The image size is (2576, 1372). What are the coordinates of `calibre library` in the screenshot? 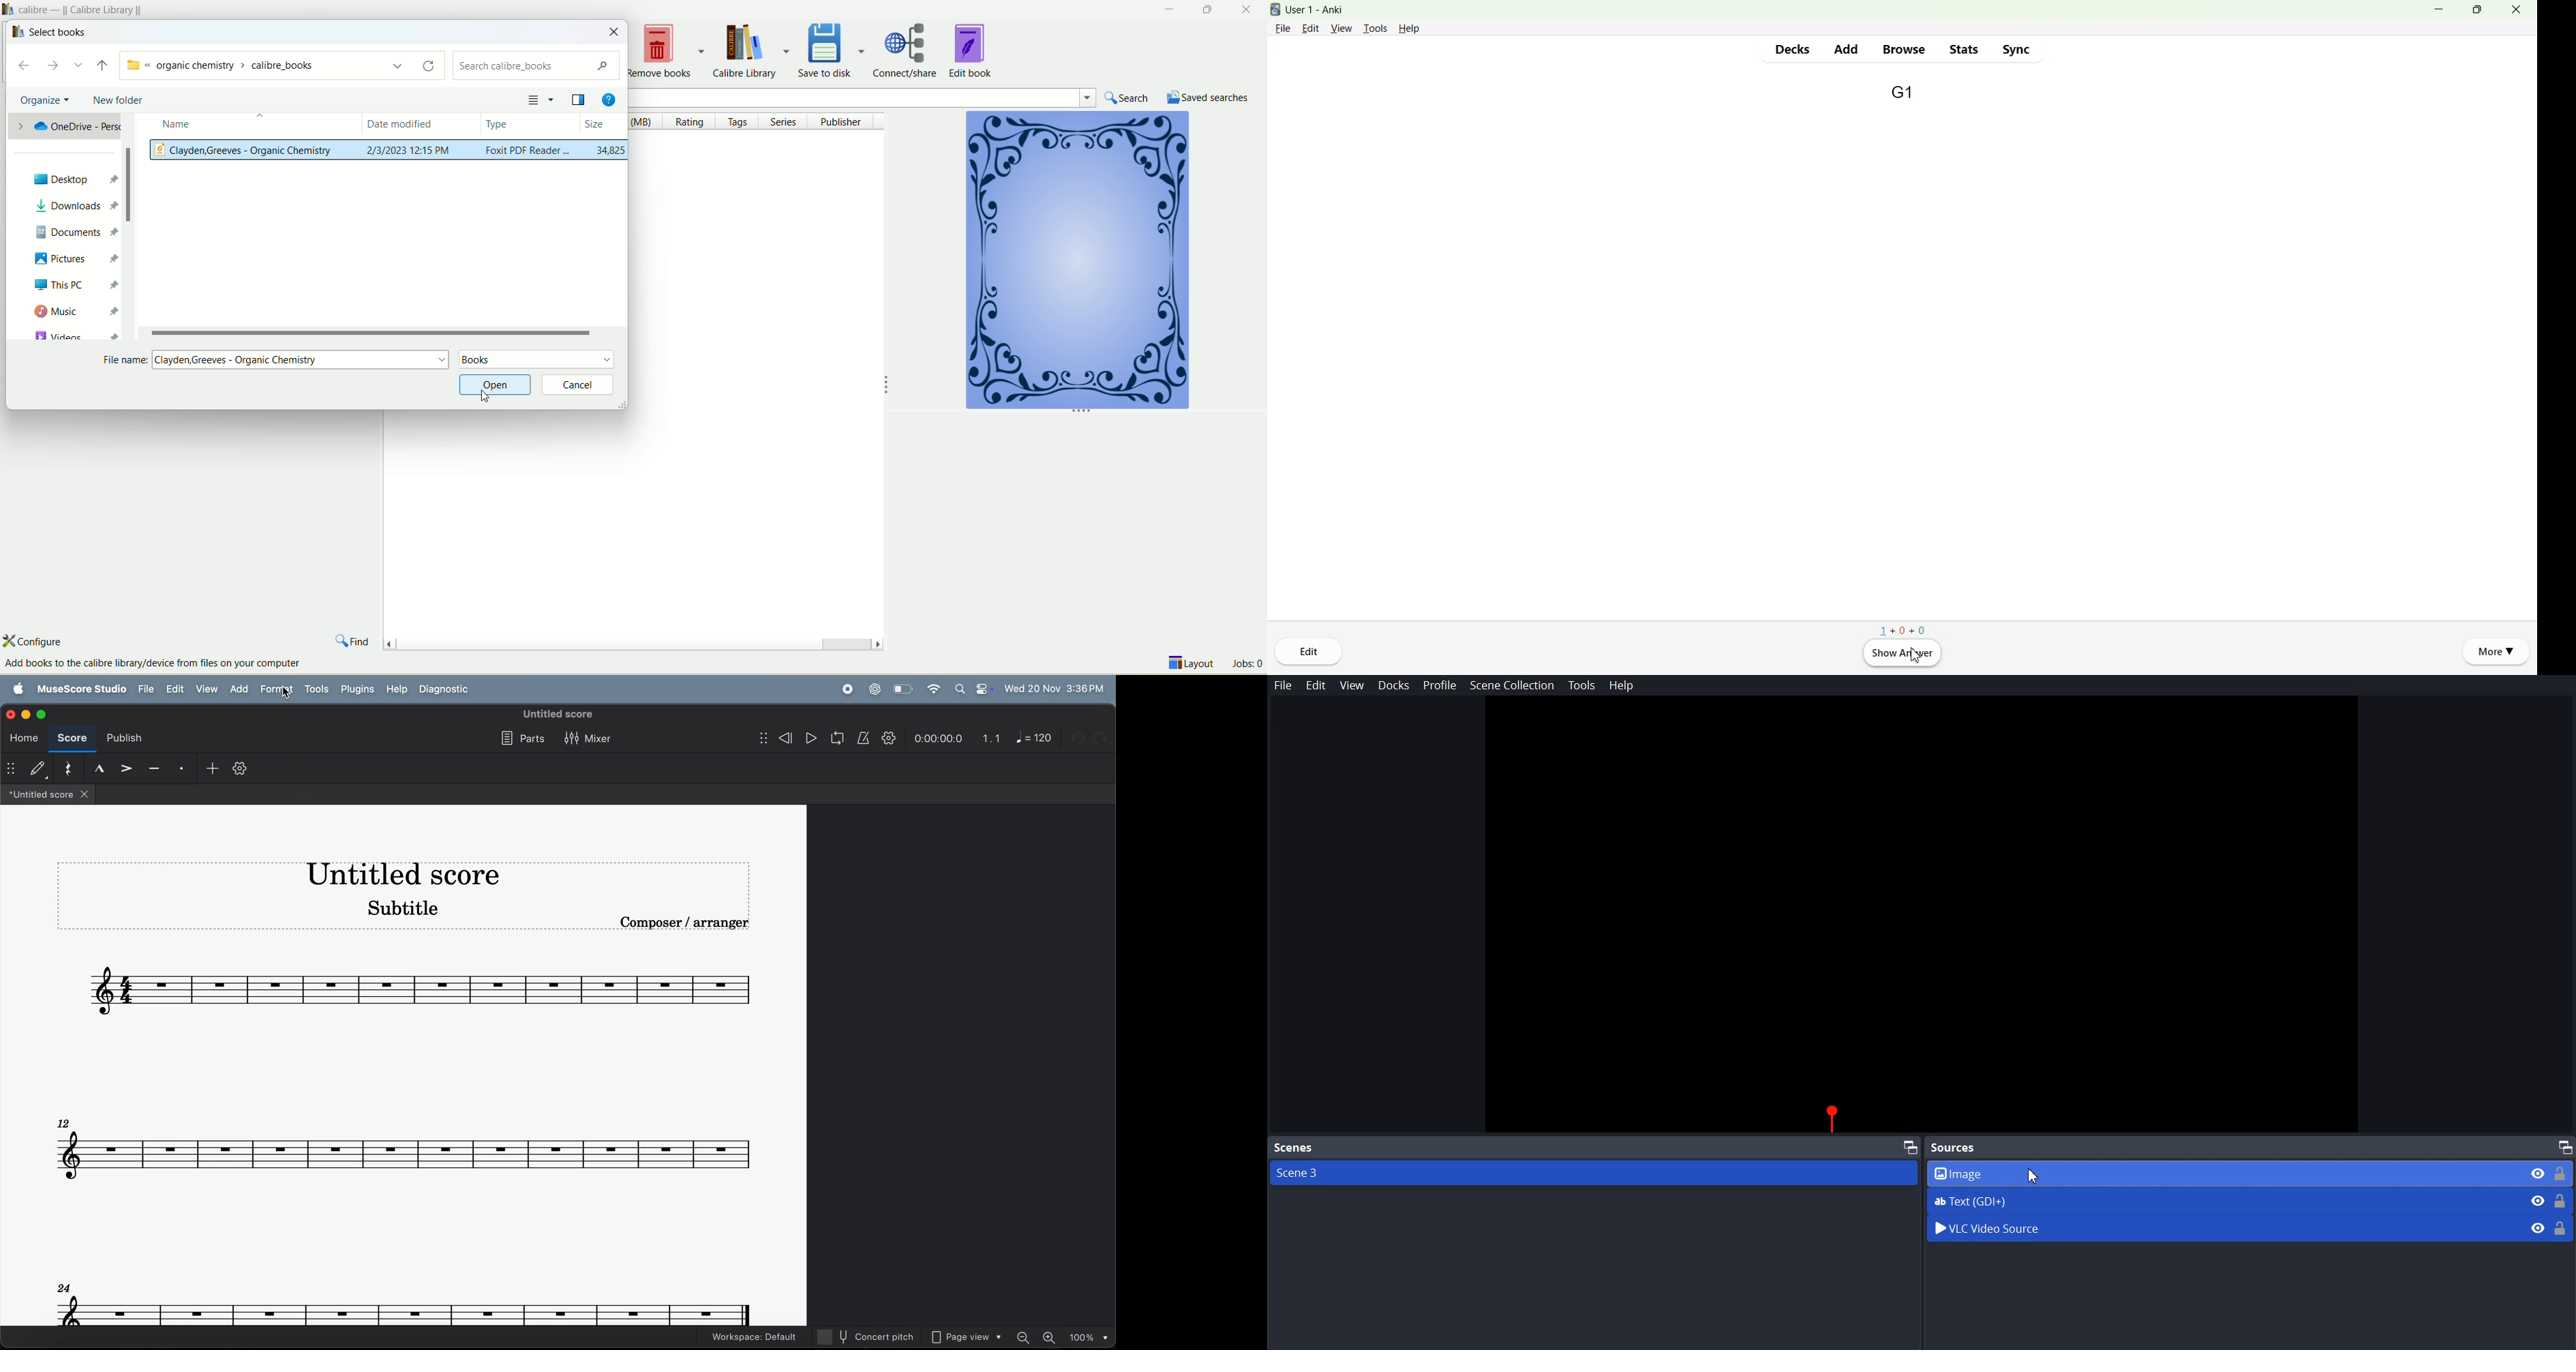 It's located at (755, 52).